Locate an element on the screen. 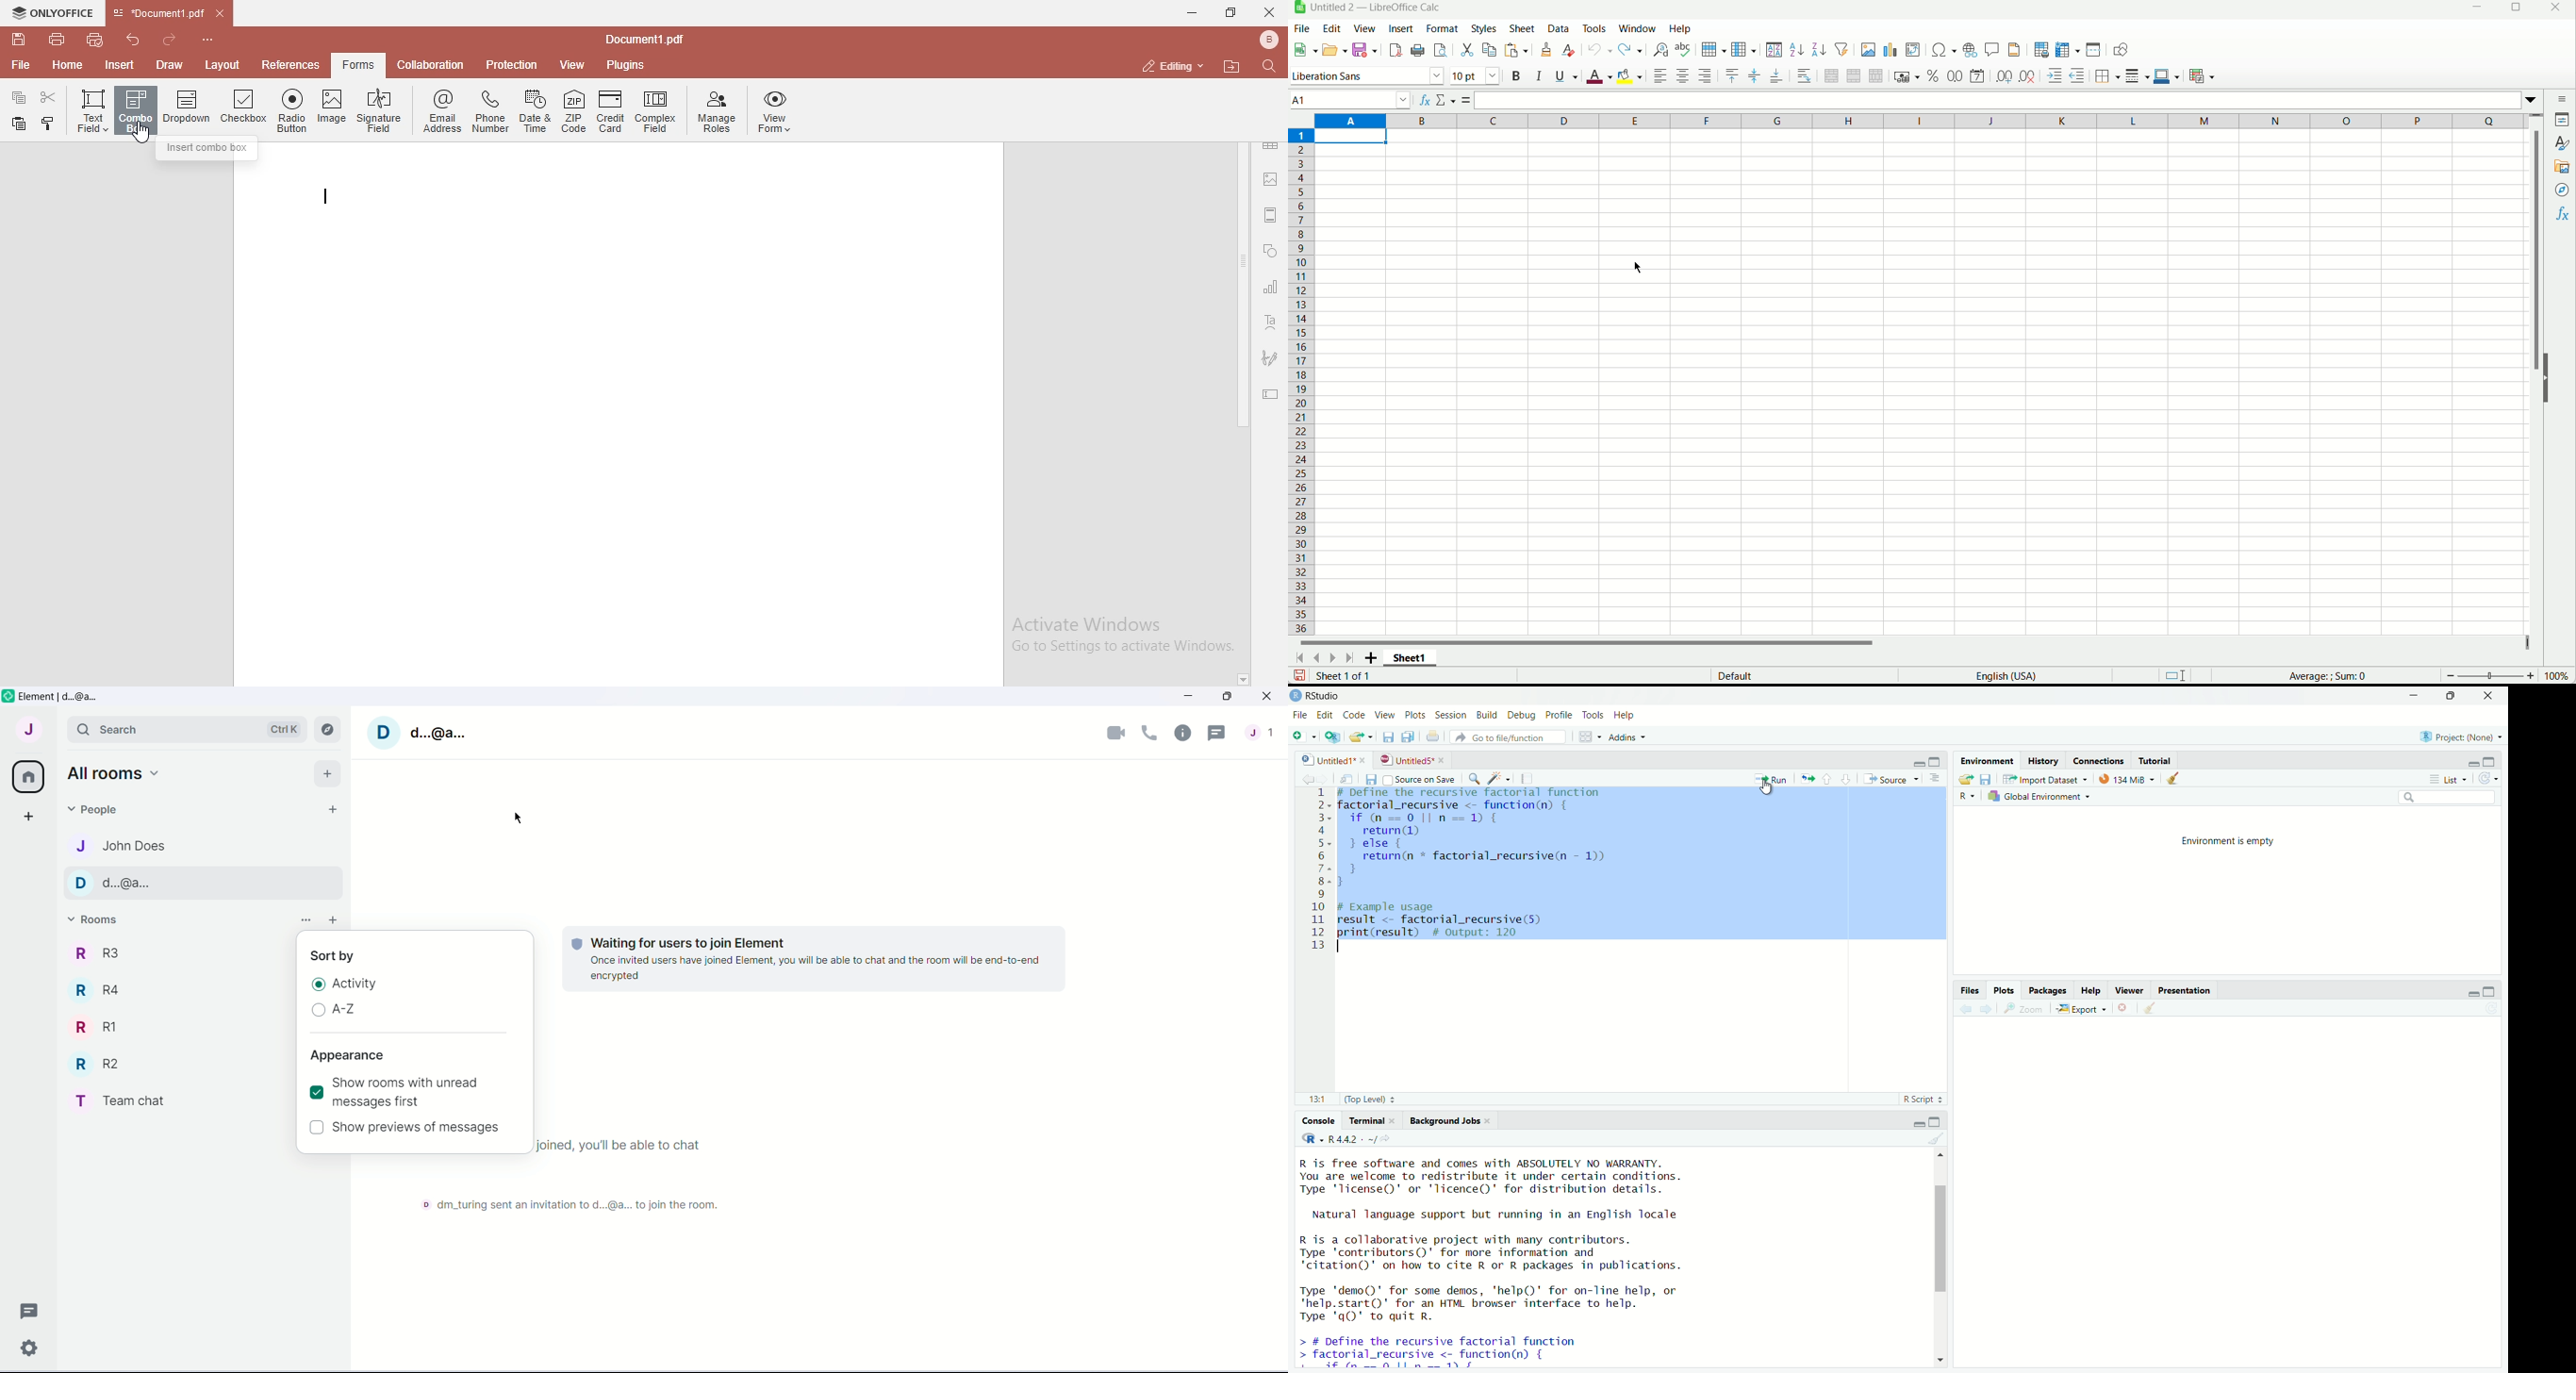 The width and height of the screenshot is (2576, 1400). Create a space is located at coordinates (28, 818).